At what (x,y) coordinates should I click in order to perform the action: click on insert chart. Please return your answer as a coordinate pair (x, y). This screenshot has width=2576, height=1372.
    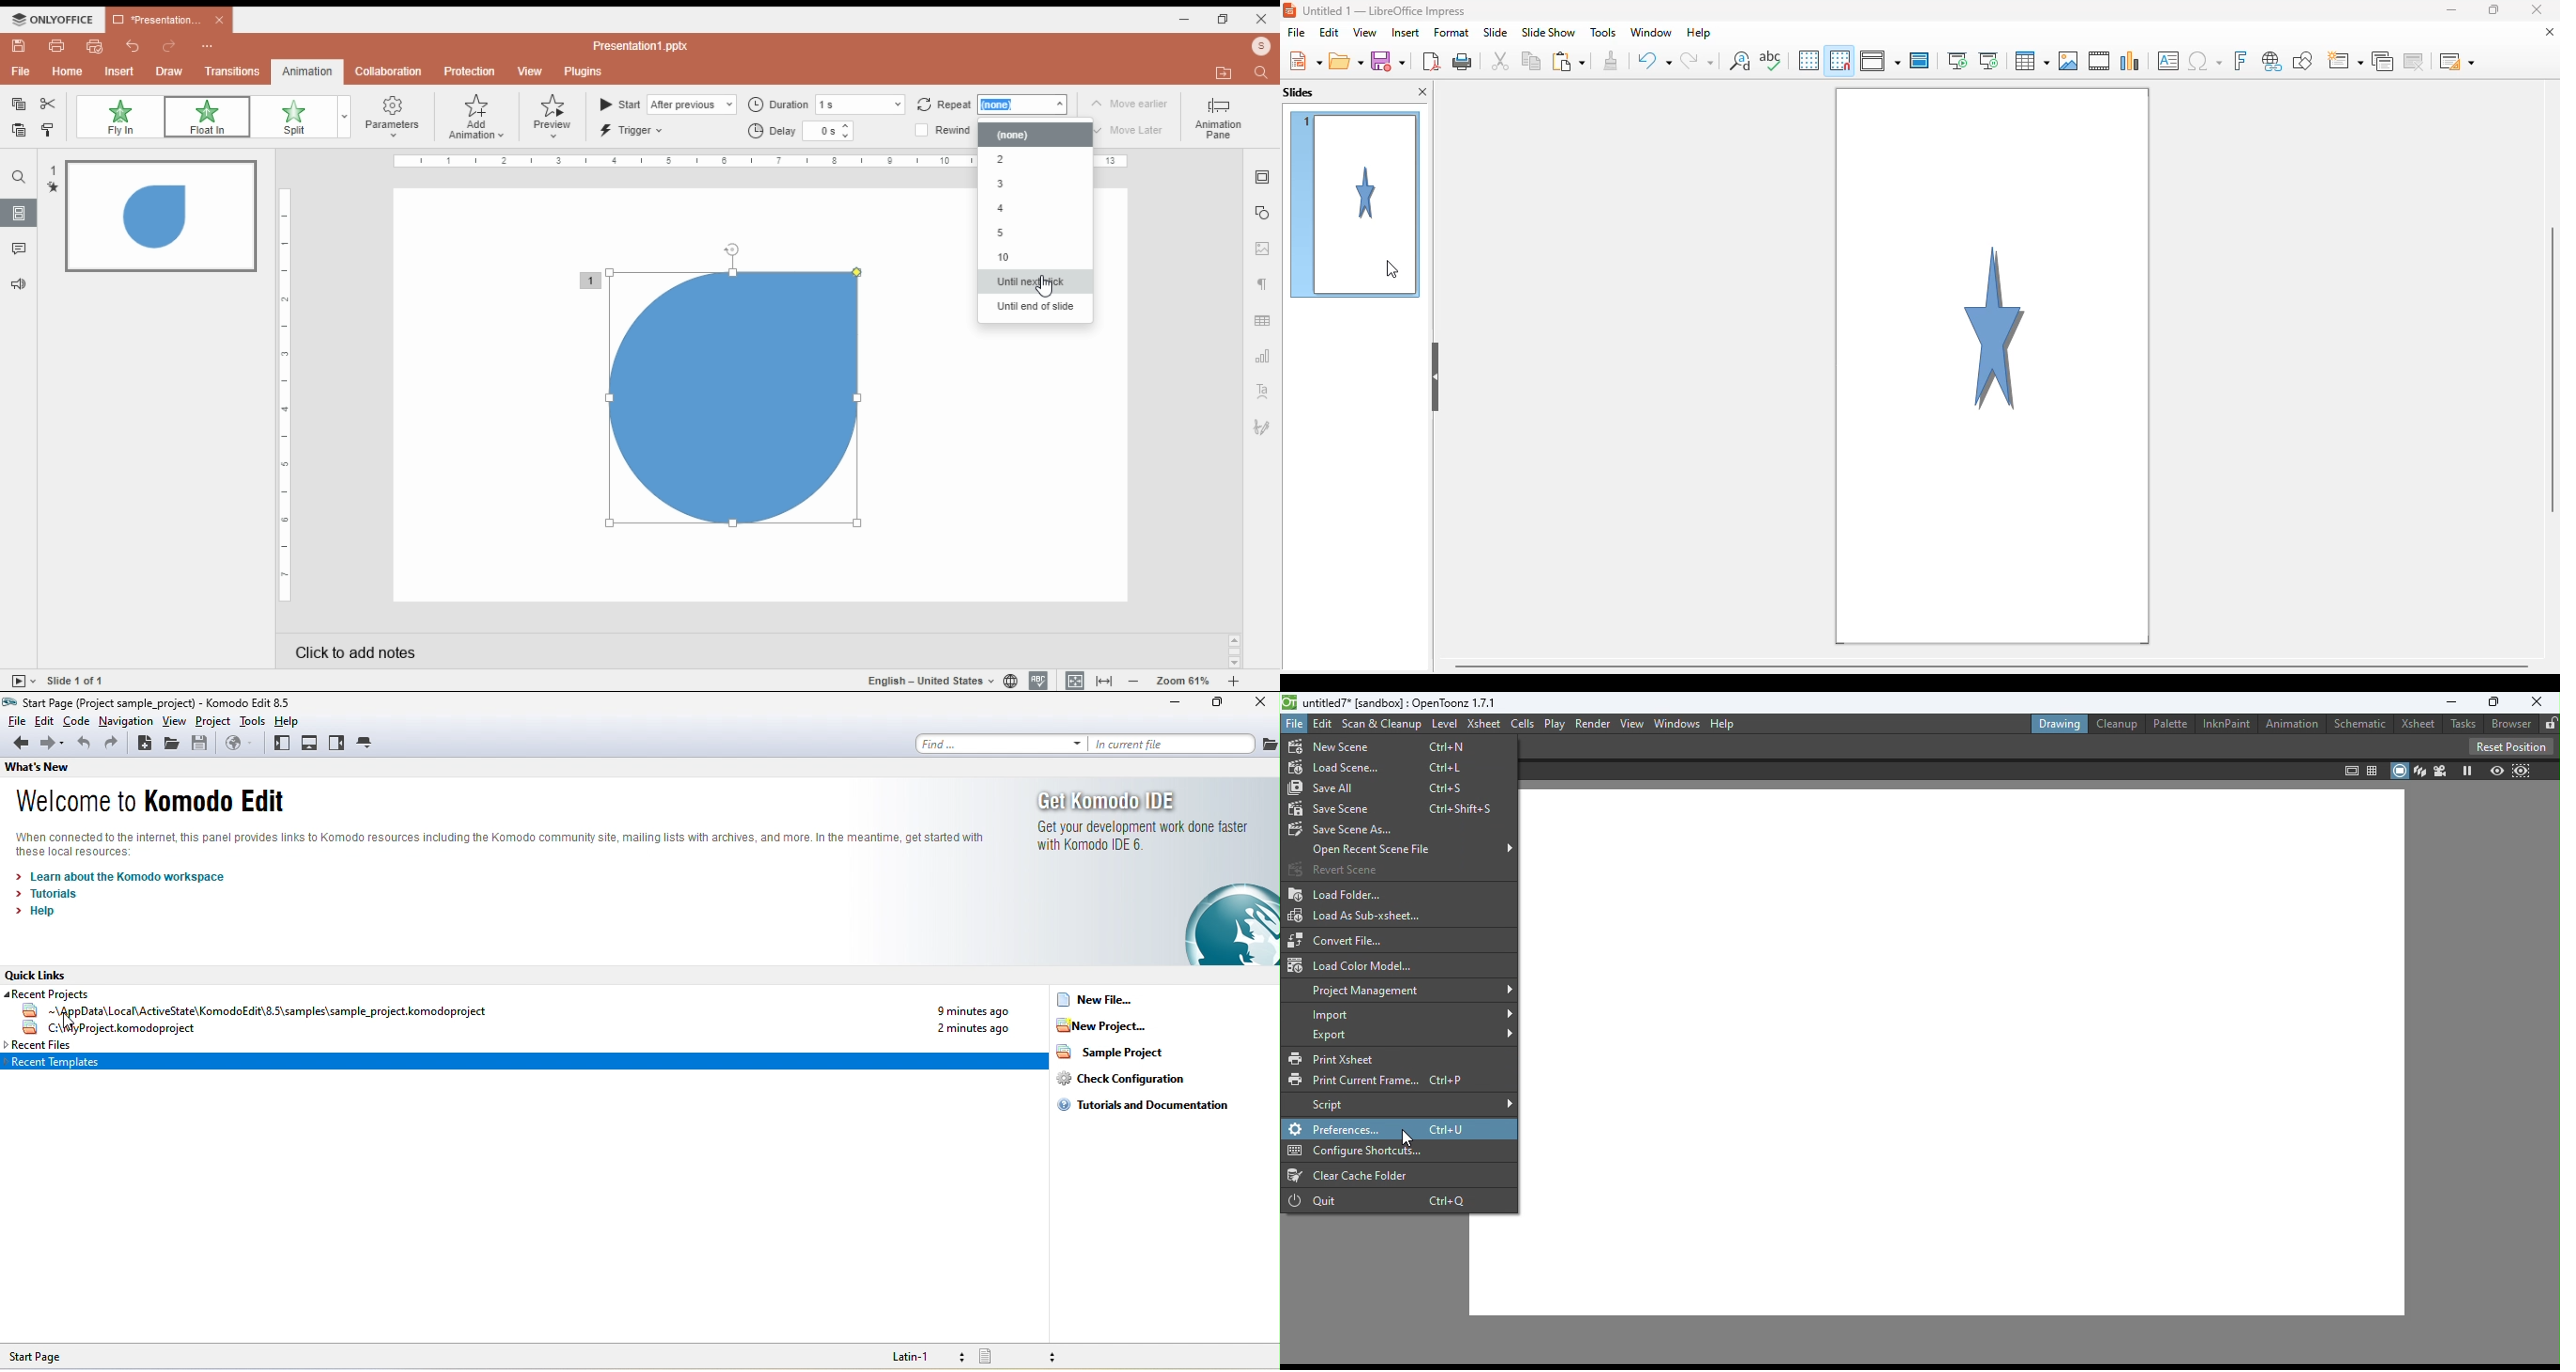
    Looking at the image, I should click on (2131, 61).